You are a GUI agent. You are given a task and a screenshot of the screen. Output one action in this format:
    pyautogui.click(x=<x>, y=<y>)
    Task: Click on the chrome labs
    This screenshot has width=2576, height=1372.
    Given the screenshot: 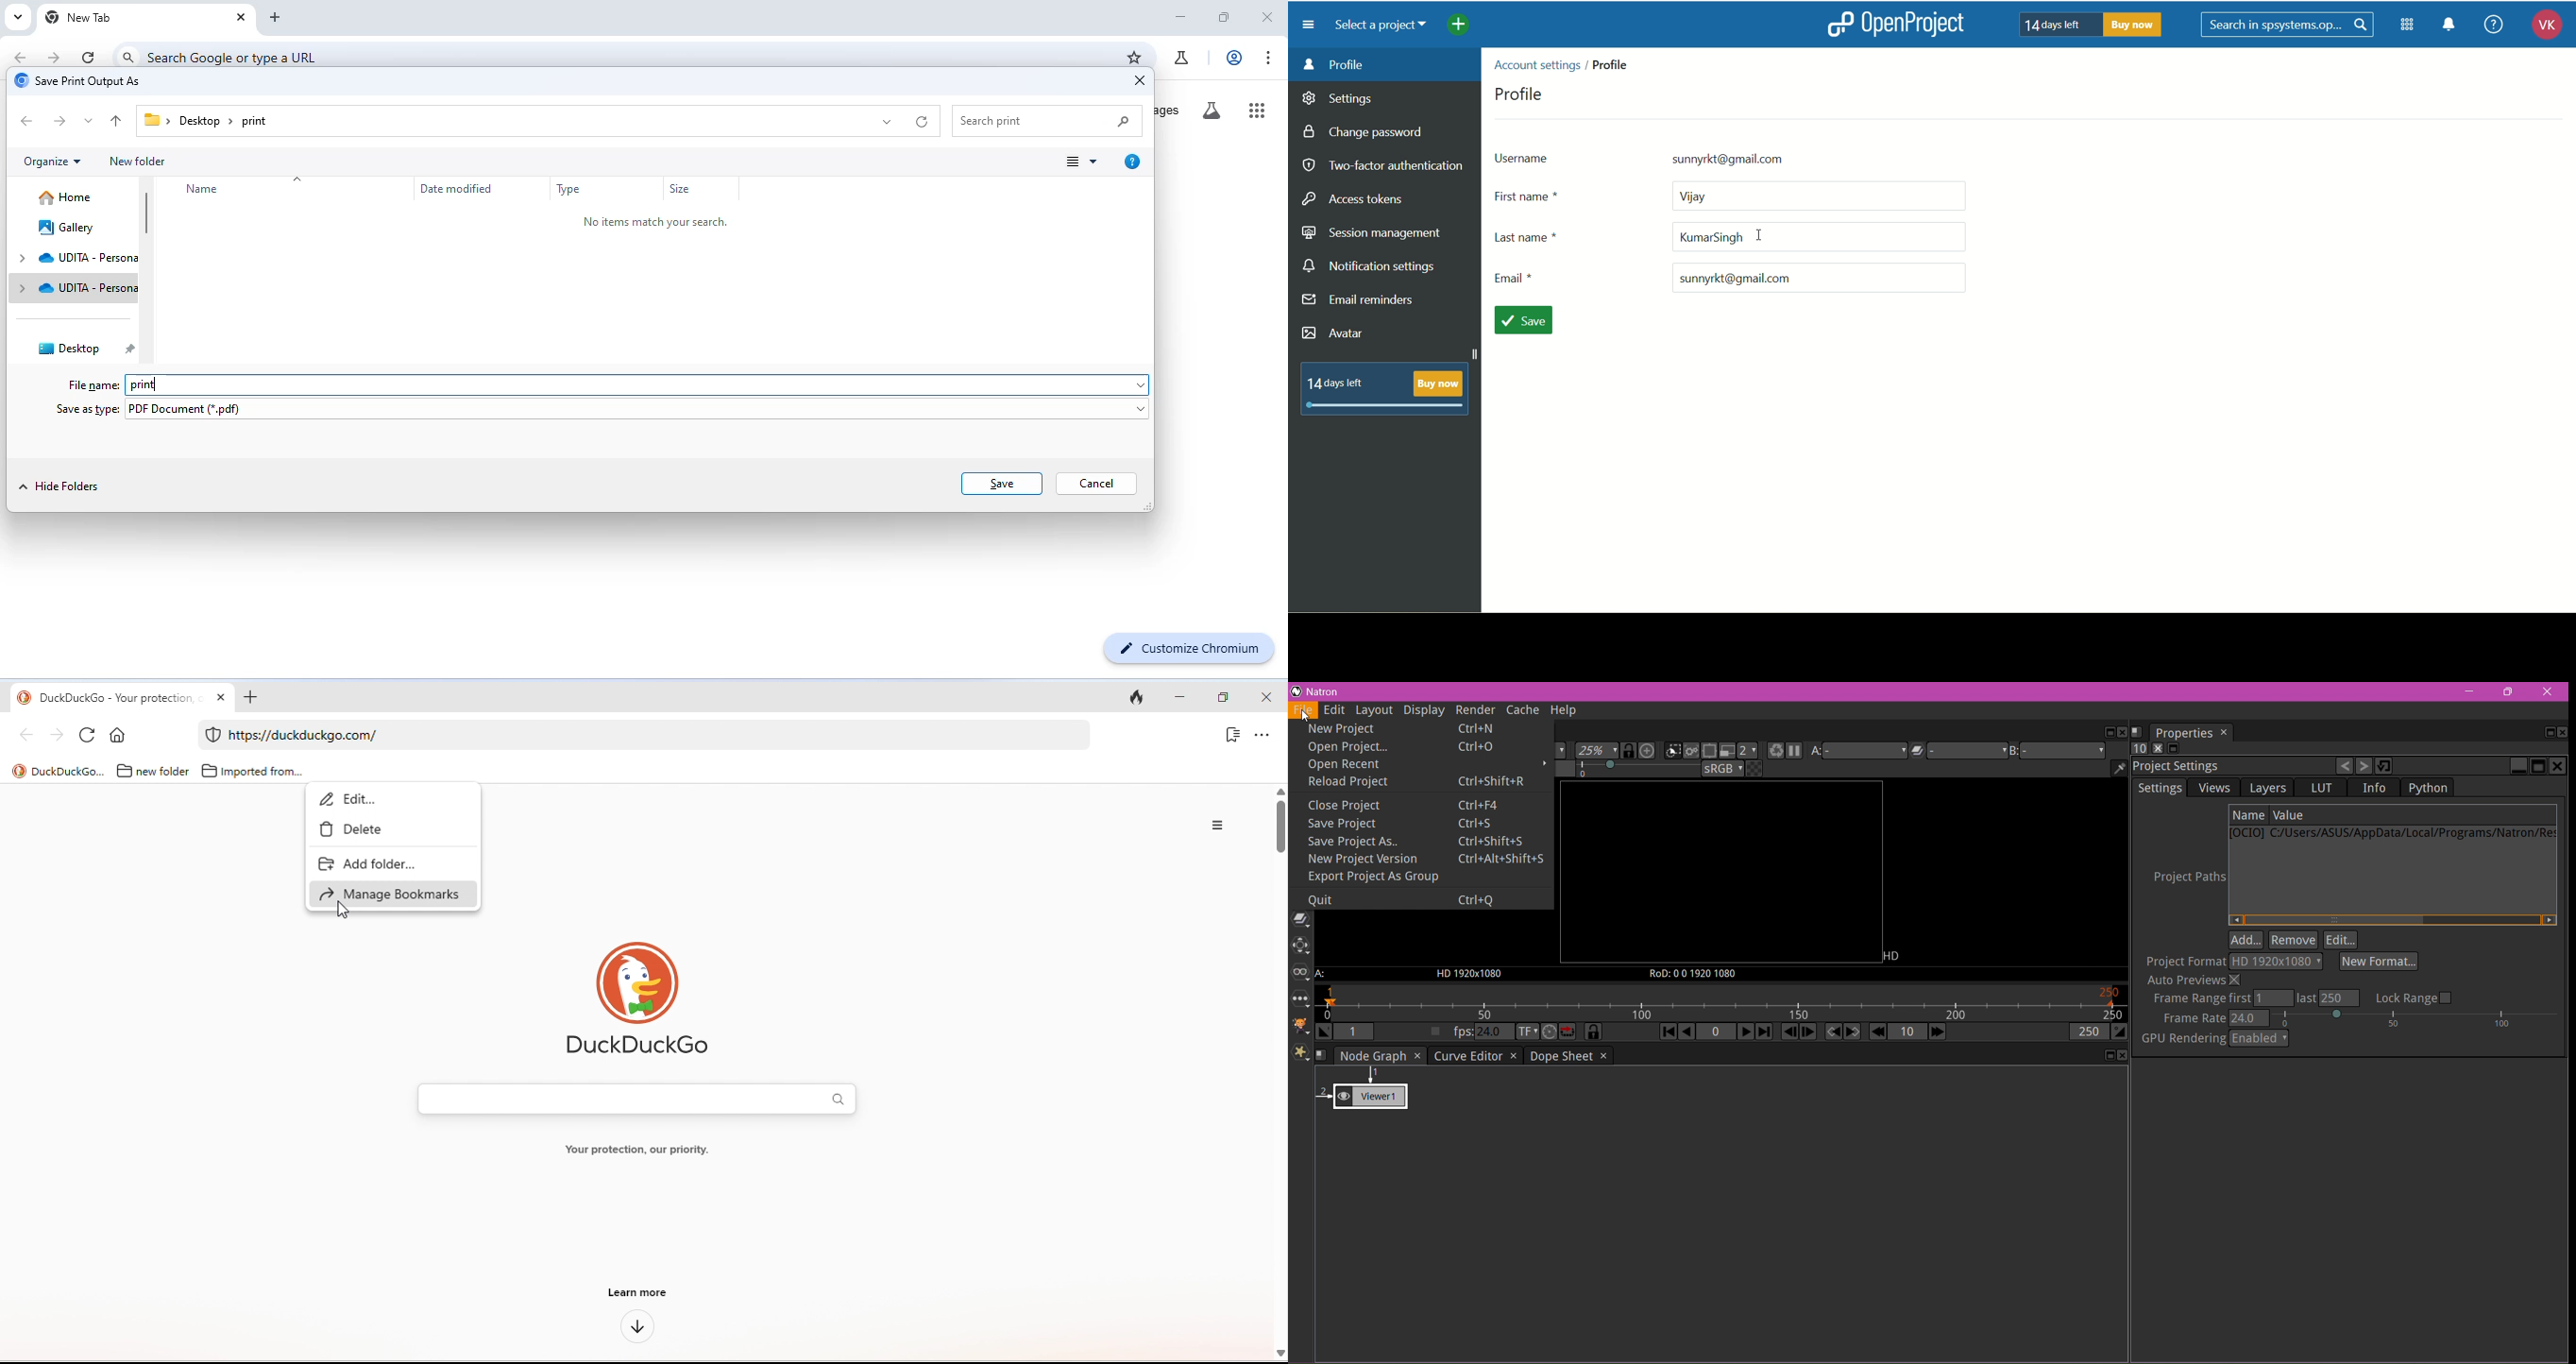 What is the action you would take?
    pyautogui.click(x=1181, y=58)
    